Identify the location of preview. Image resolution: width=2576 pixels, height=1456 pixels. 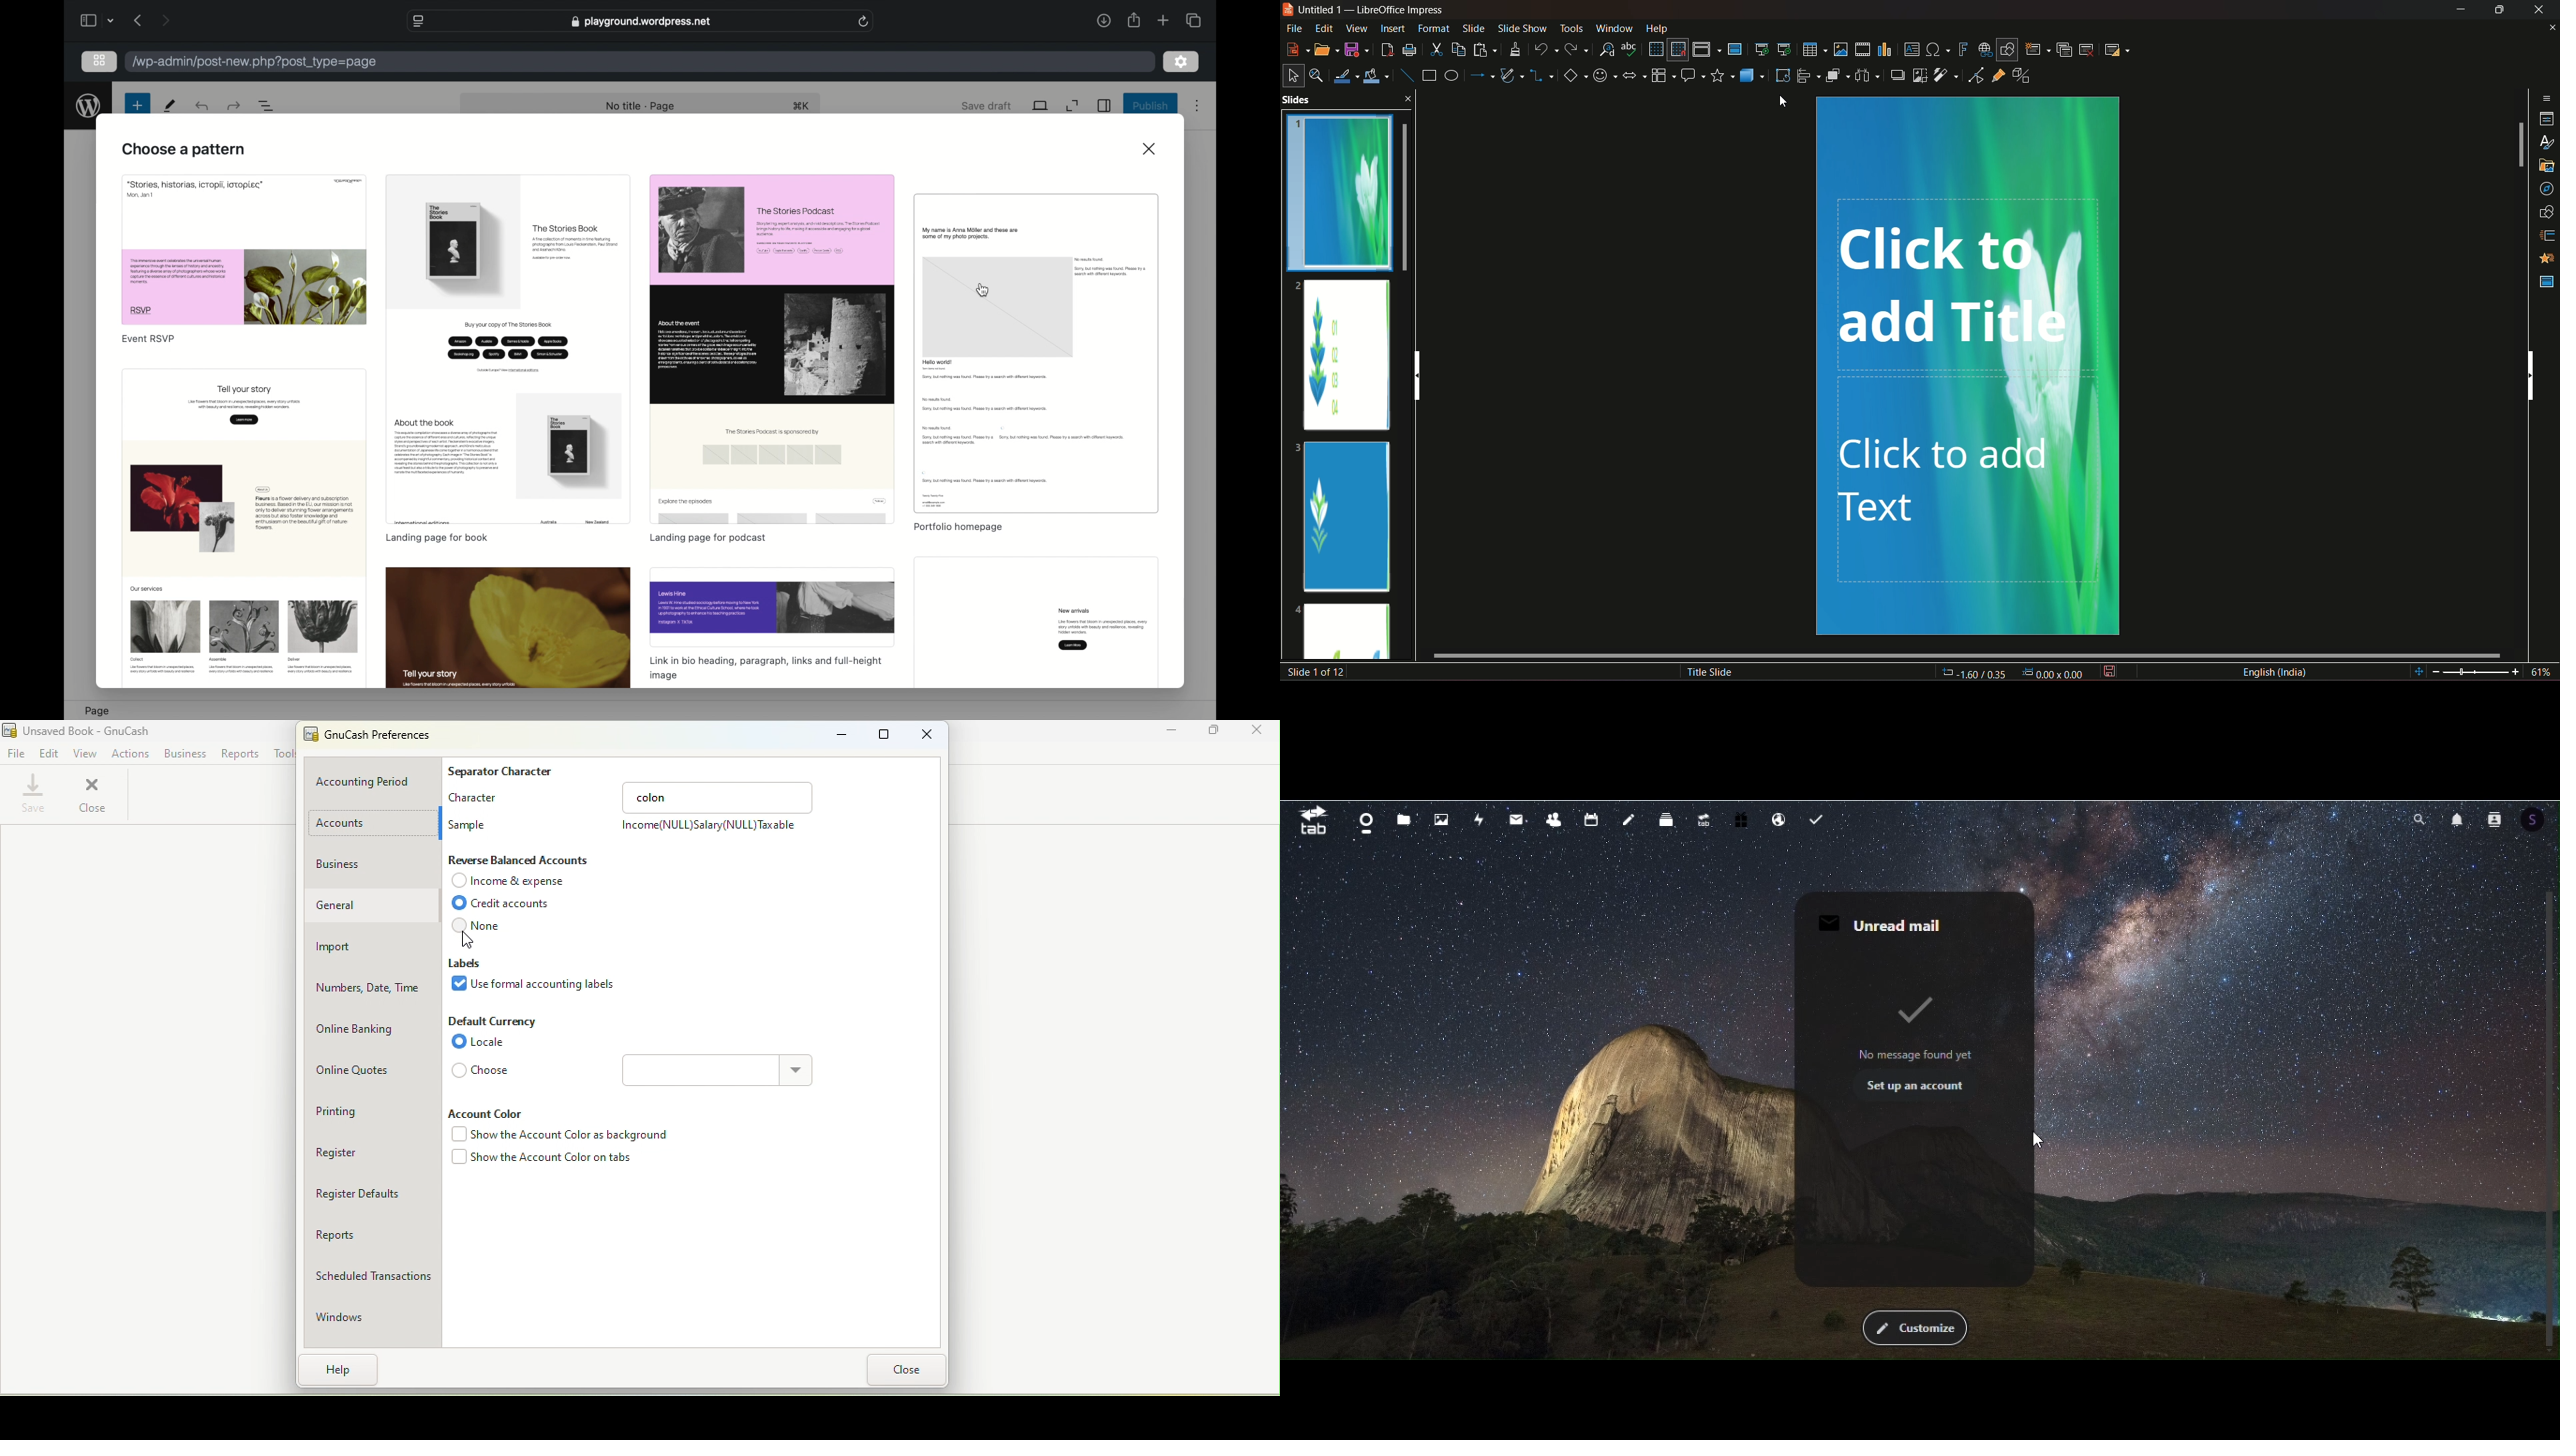
(772, 607).